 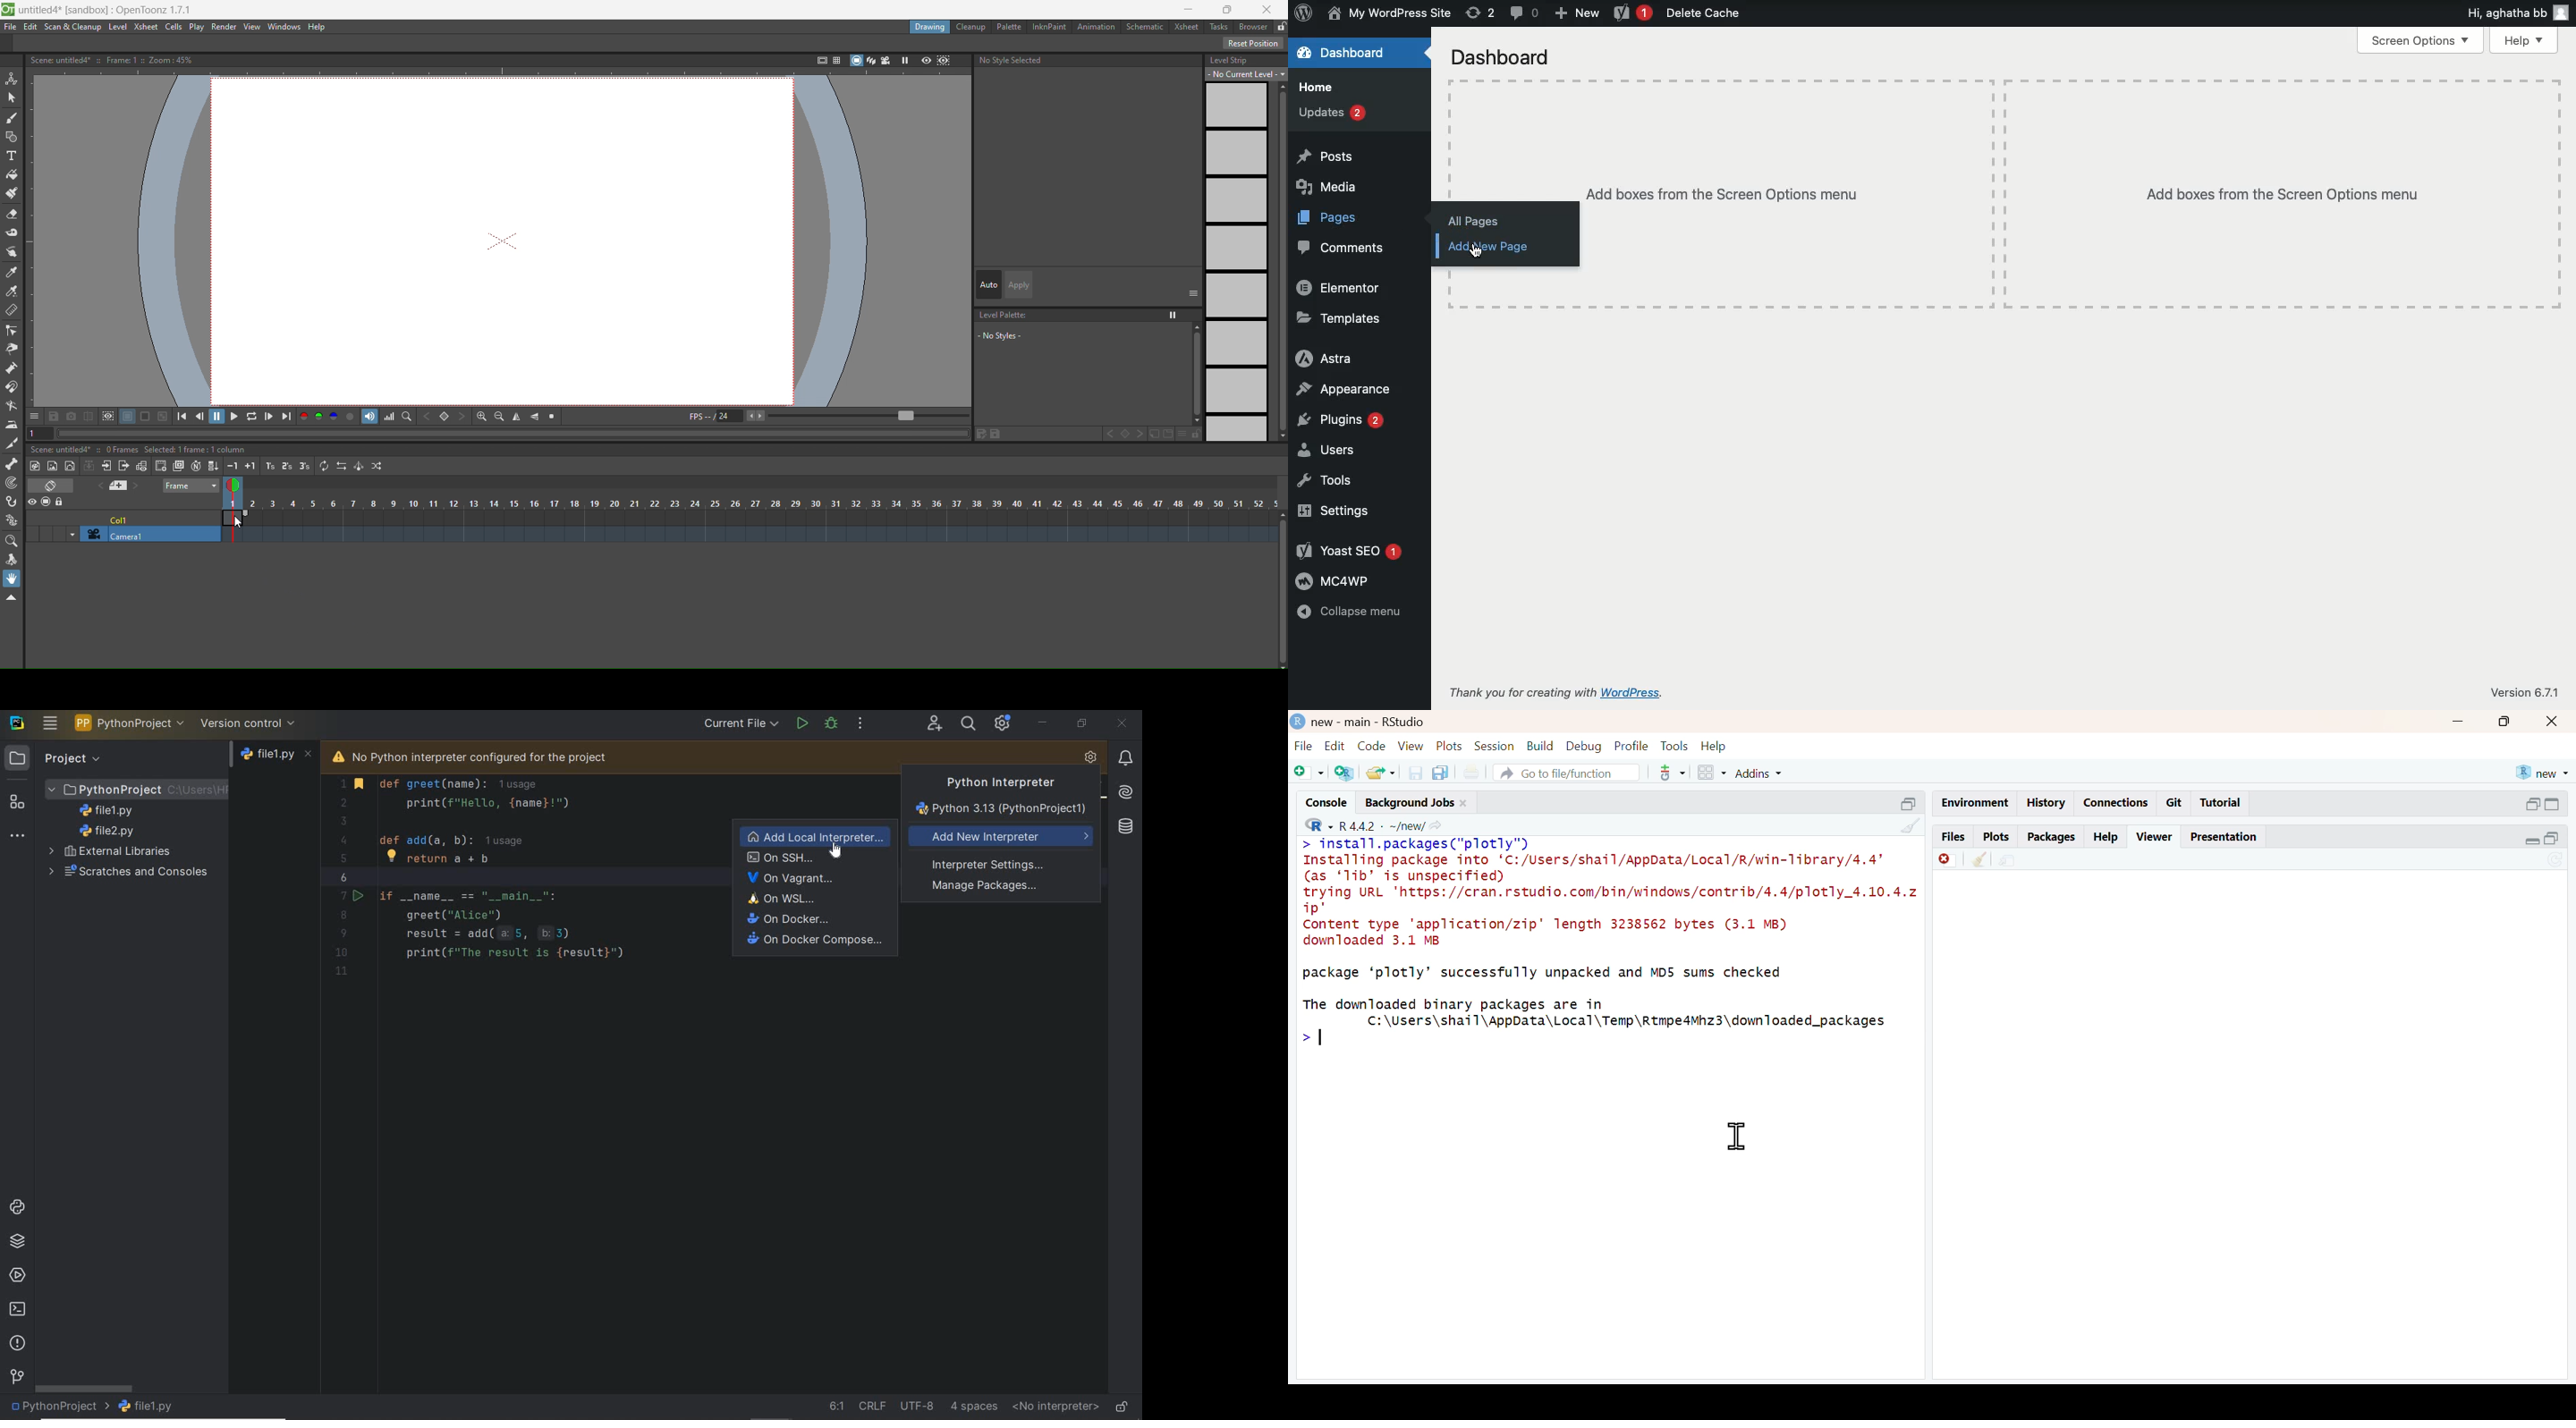 I want to click on tracker tool, so click(x=11, y=484).